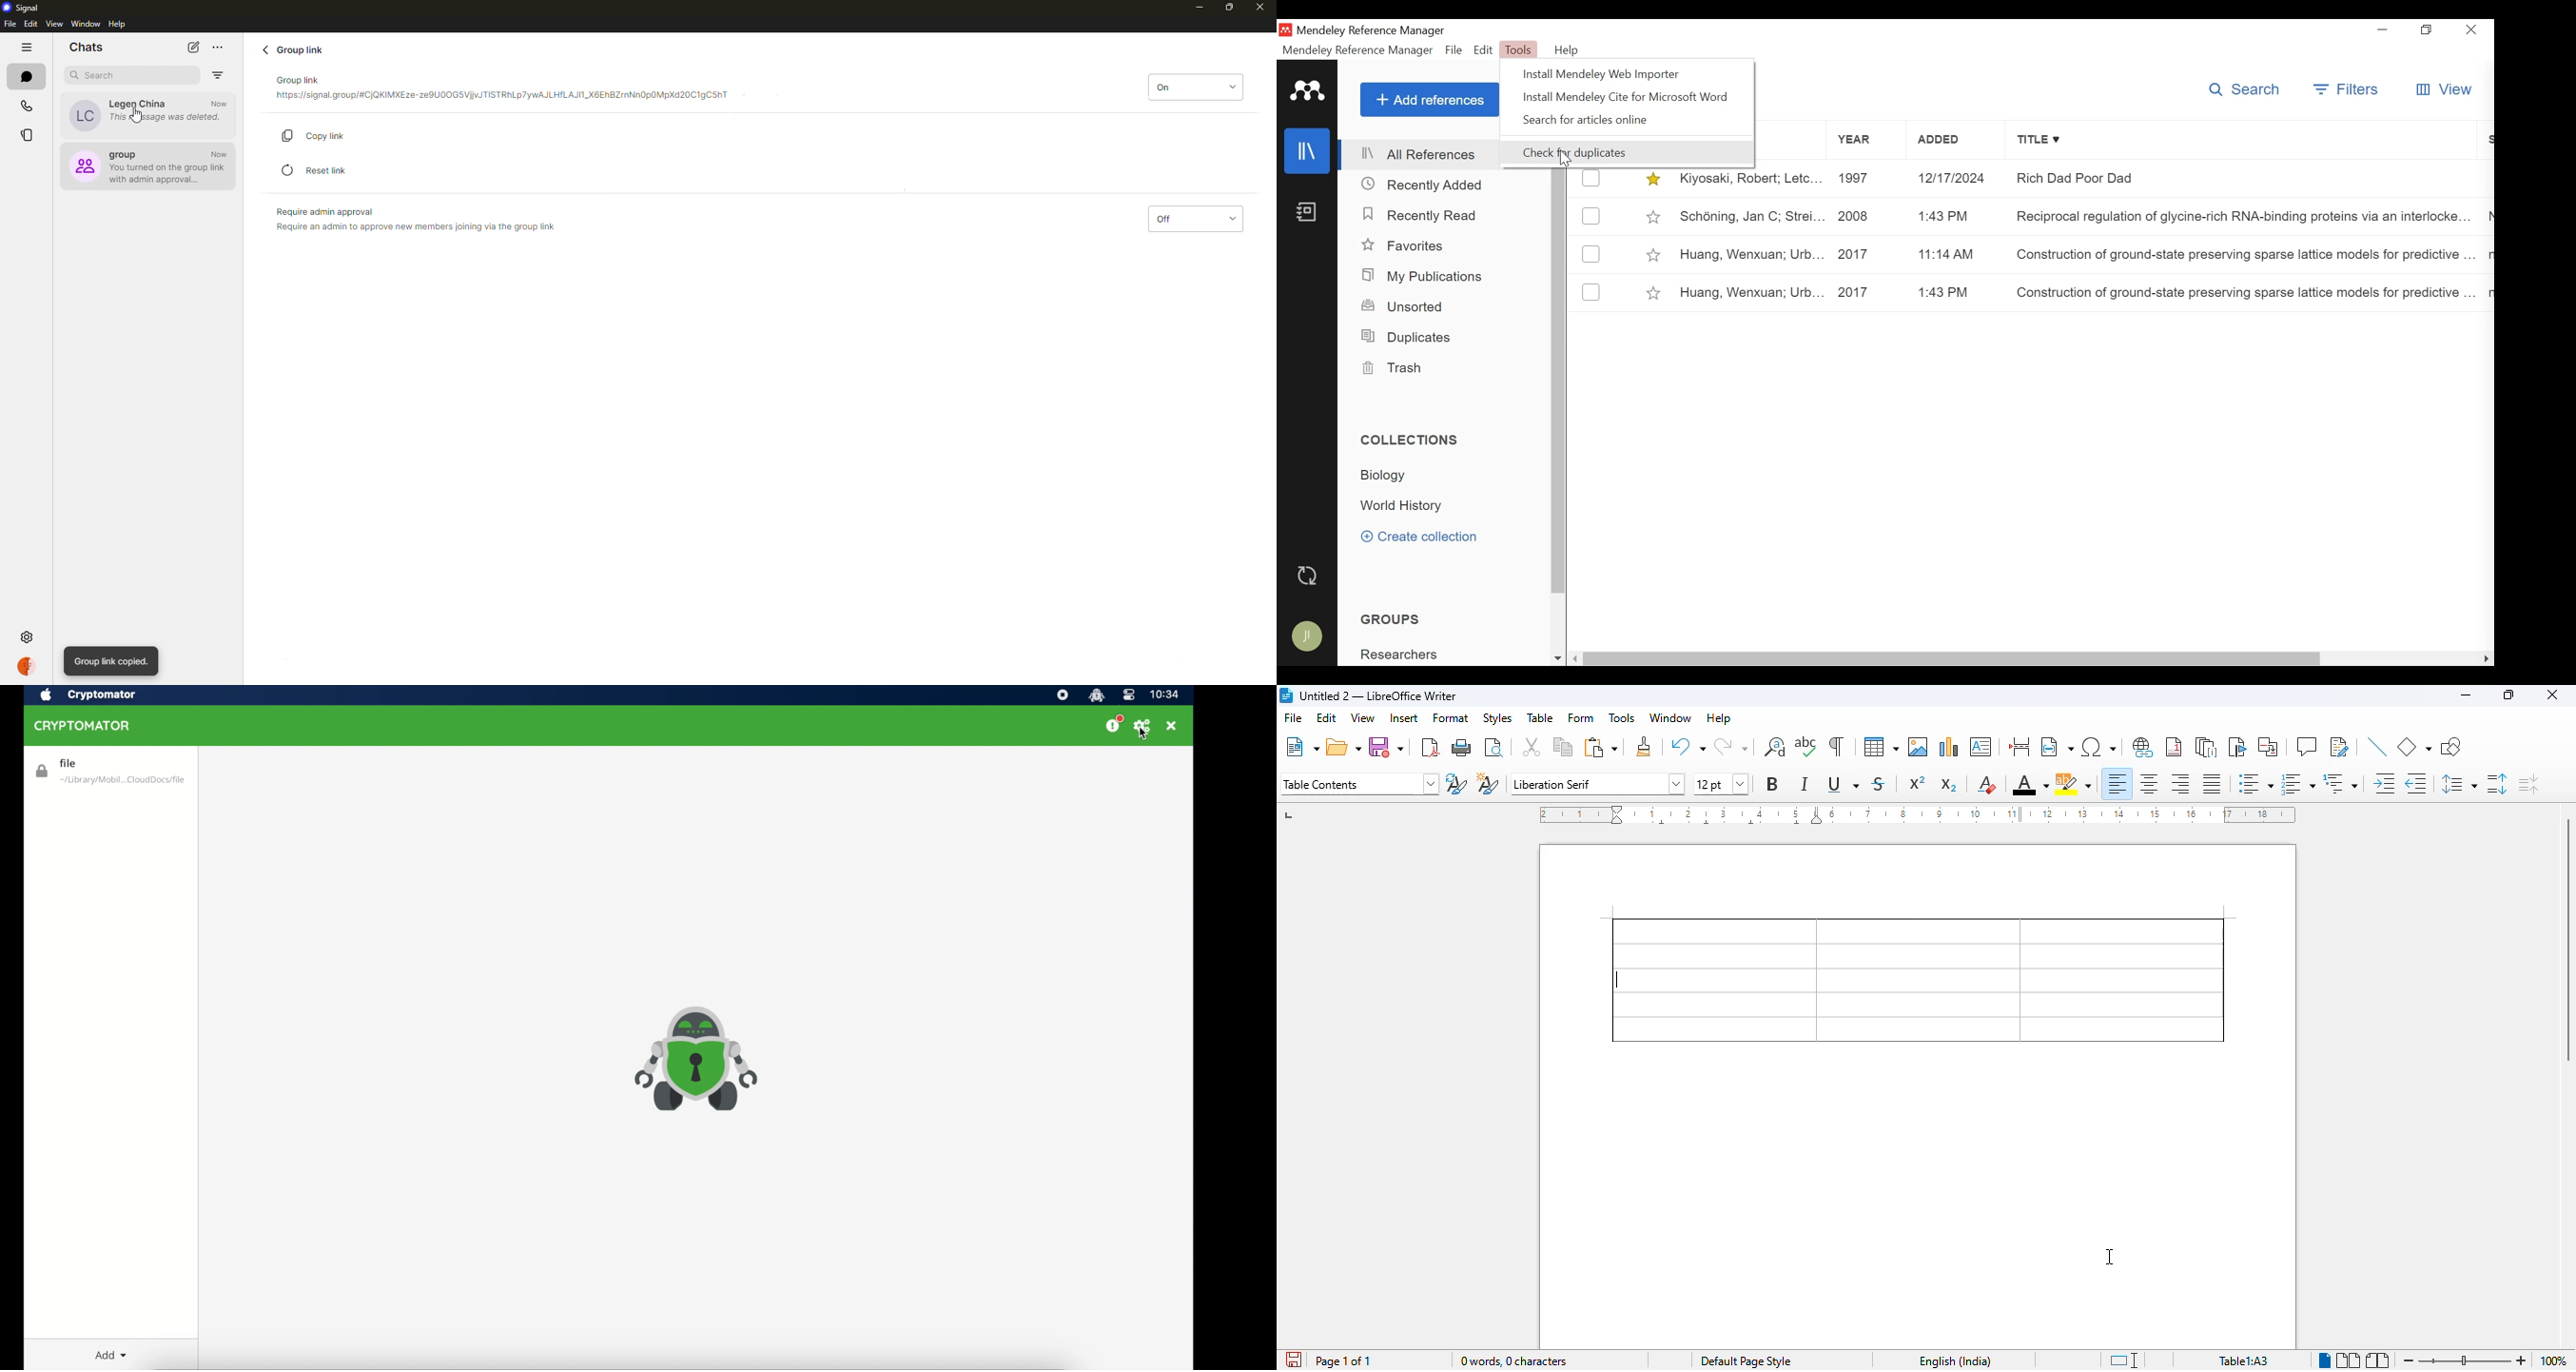 Image resolution: width=2576 pixels, height=1372 pixels. Describe the element at coordinates (501, 90) in the screenshot. I see `group link` at that location.